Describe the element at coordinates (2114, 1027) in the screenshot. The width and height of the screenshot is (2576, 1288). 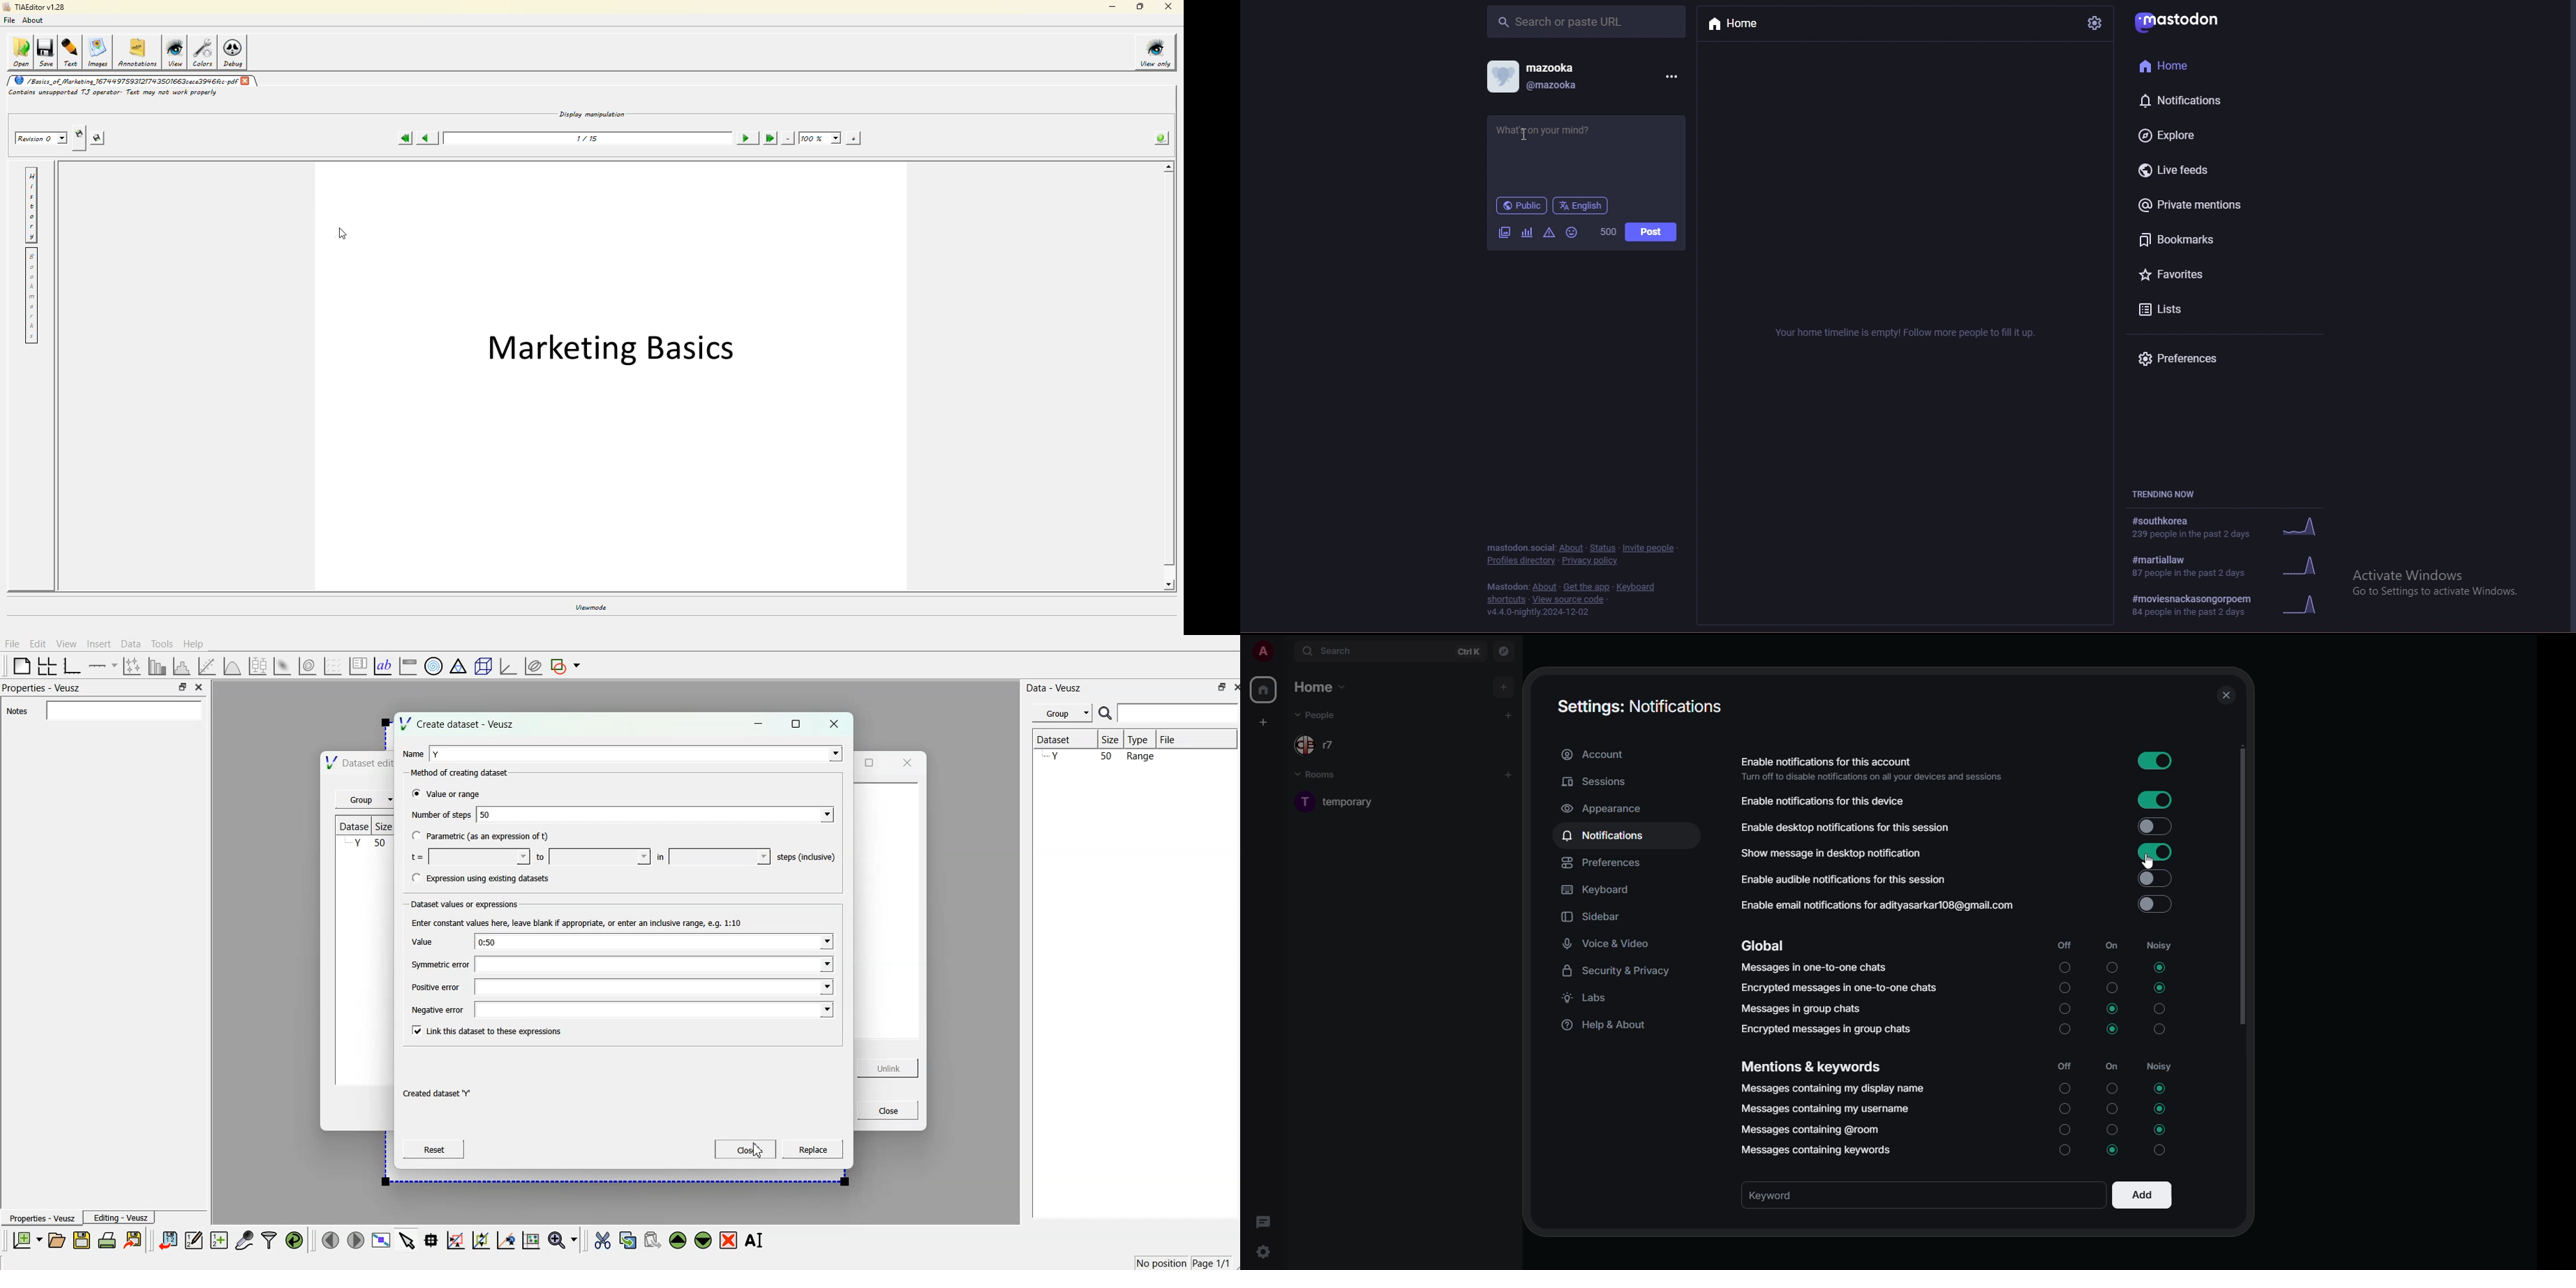
I see `selected` at that location.